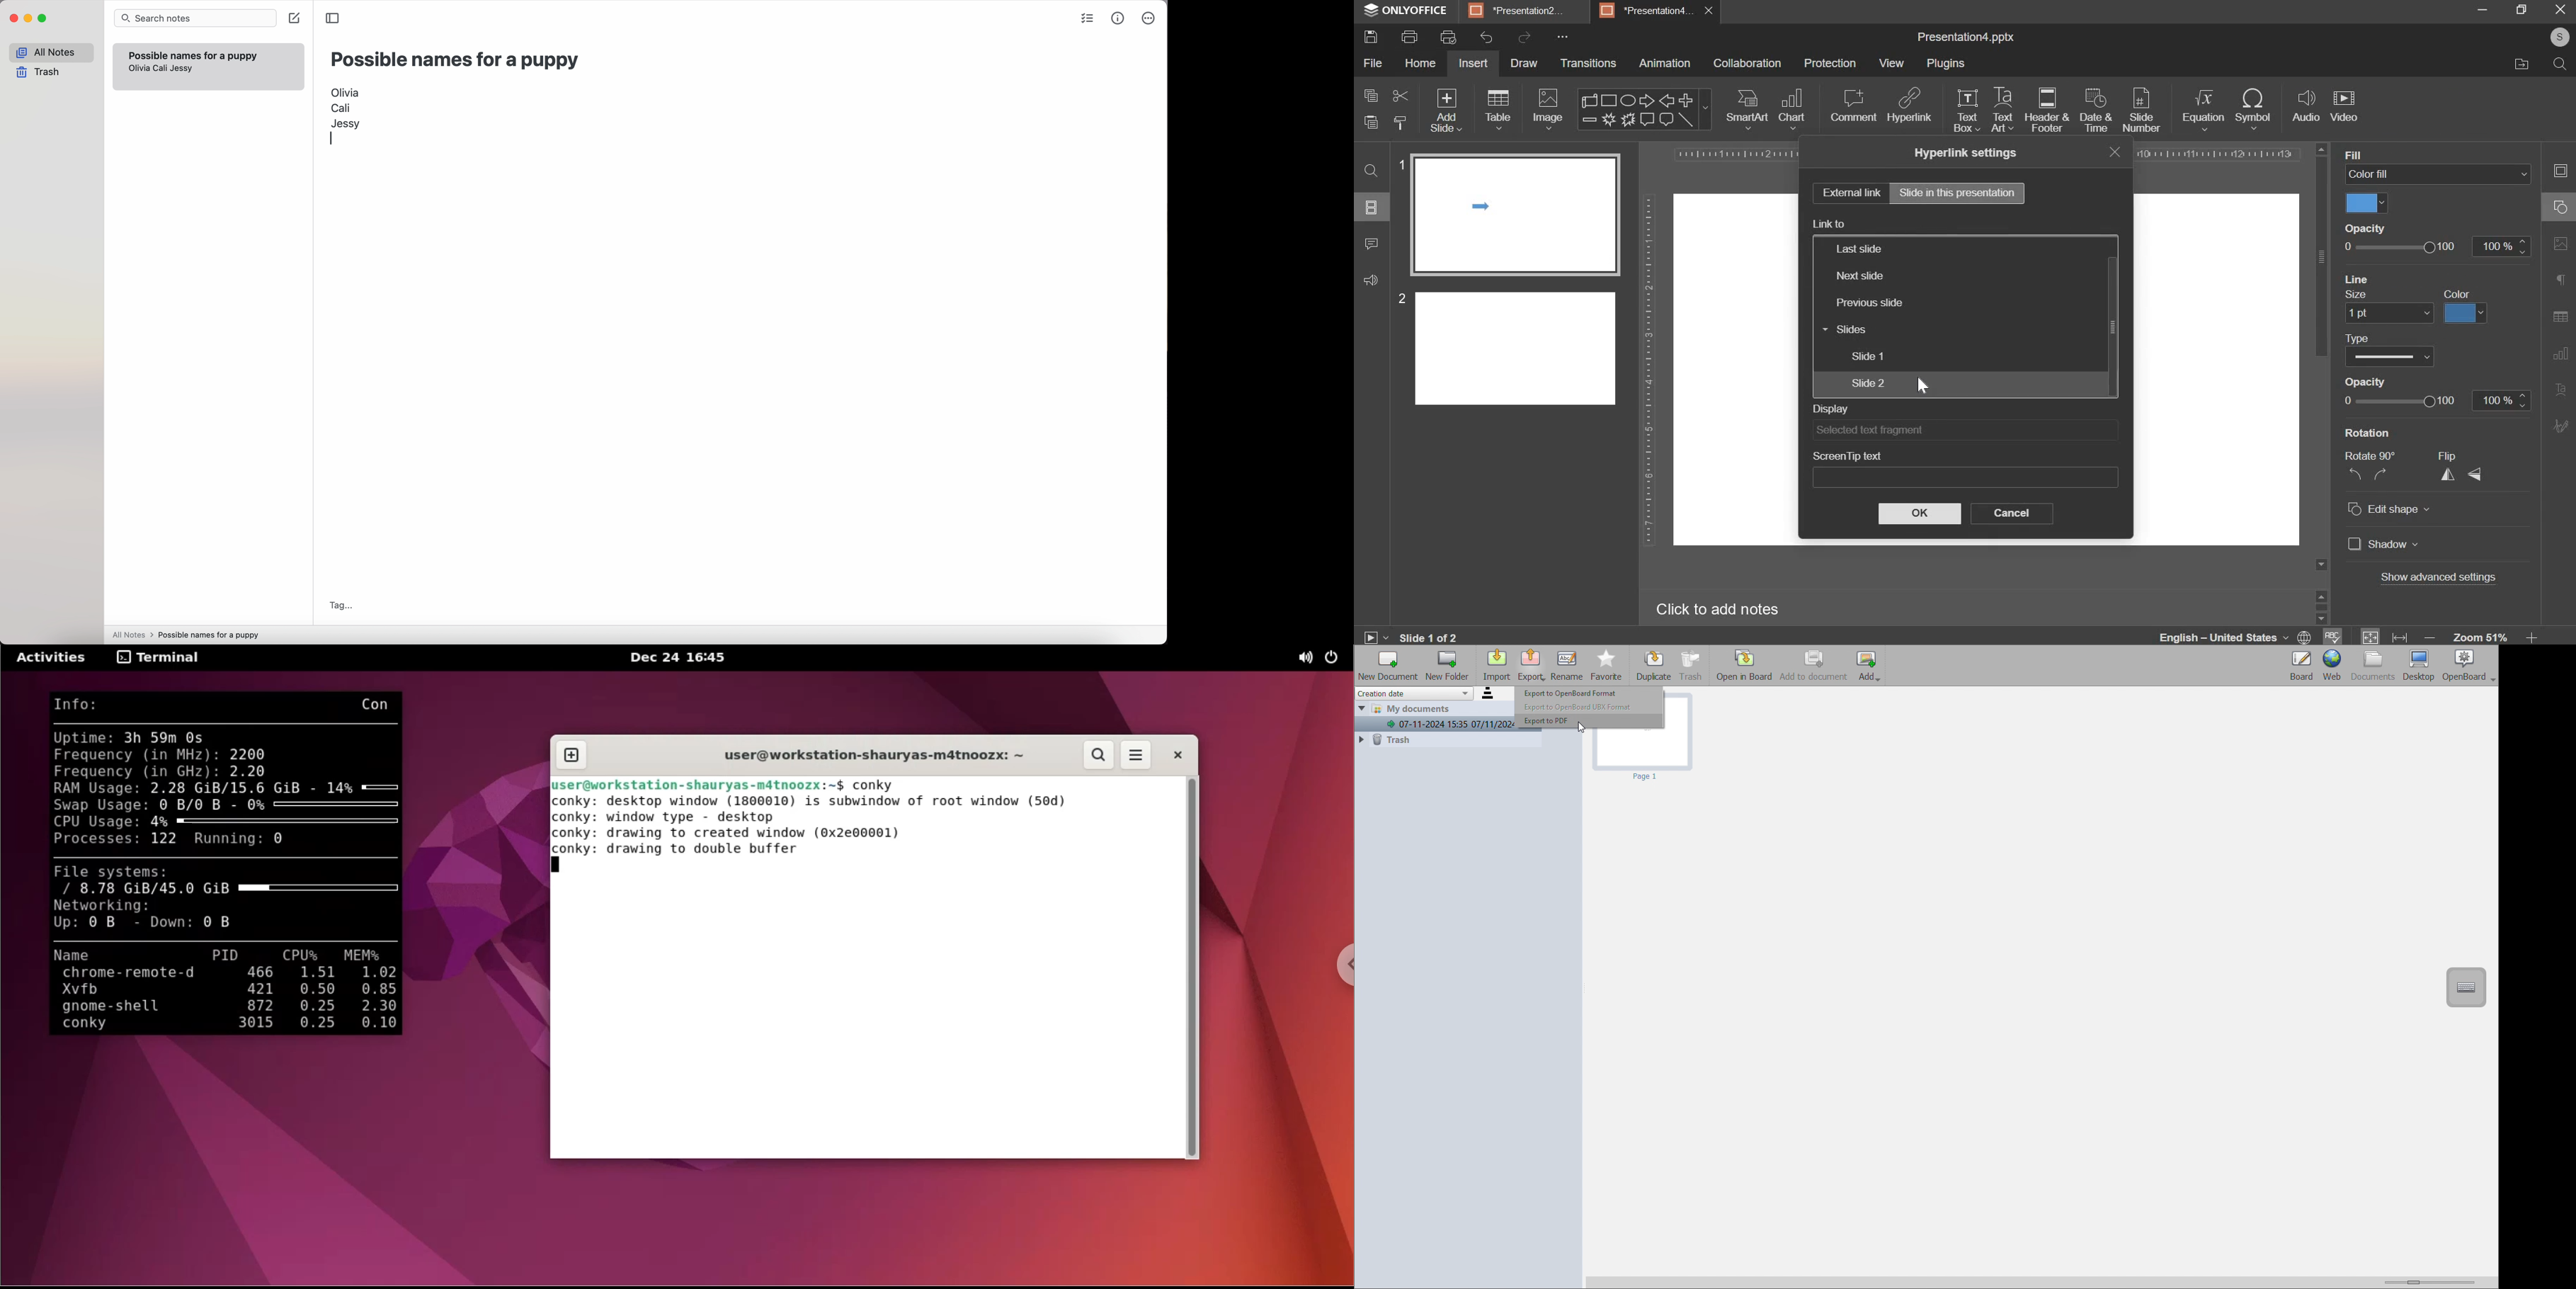 The width and height of the screenshot is (2576, 1316). What do you see at coordinates (1420, 63) in the screenshot?
I see `home` at bounding box center [1420, 63].